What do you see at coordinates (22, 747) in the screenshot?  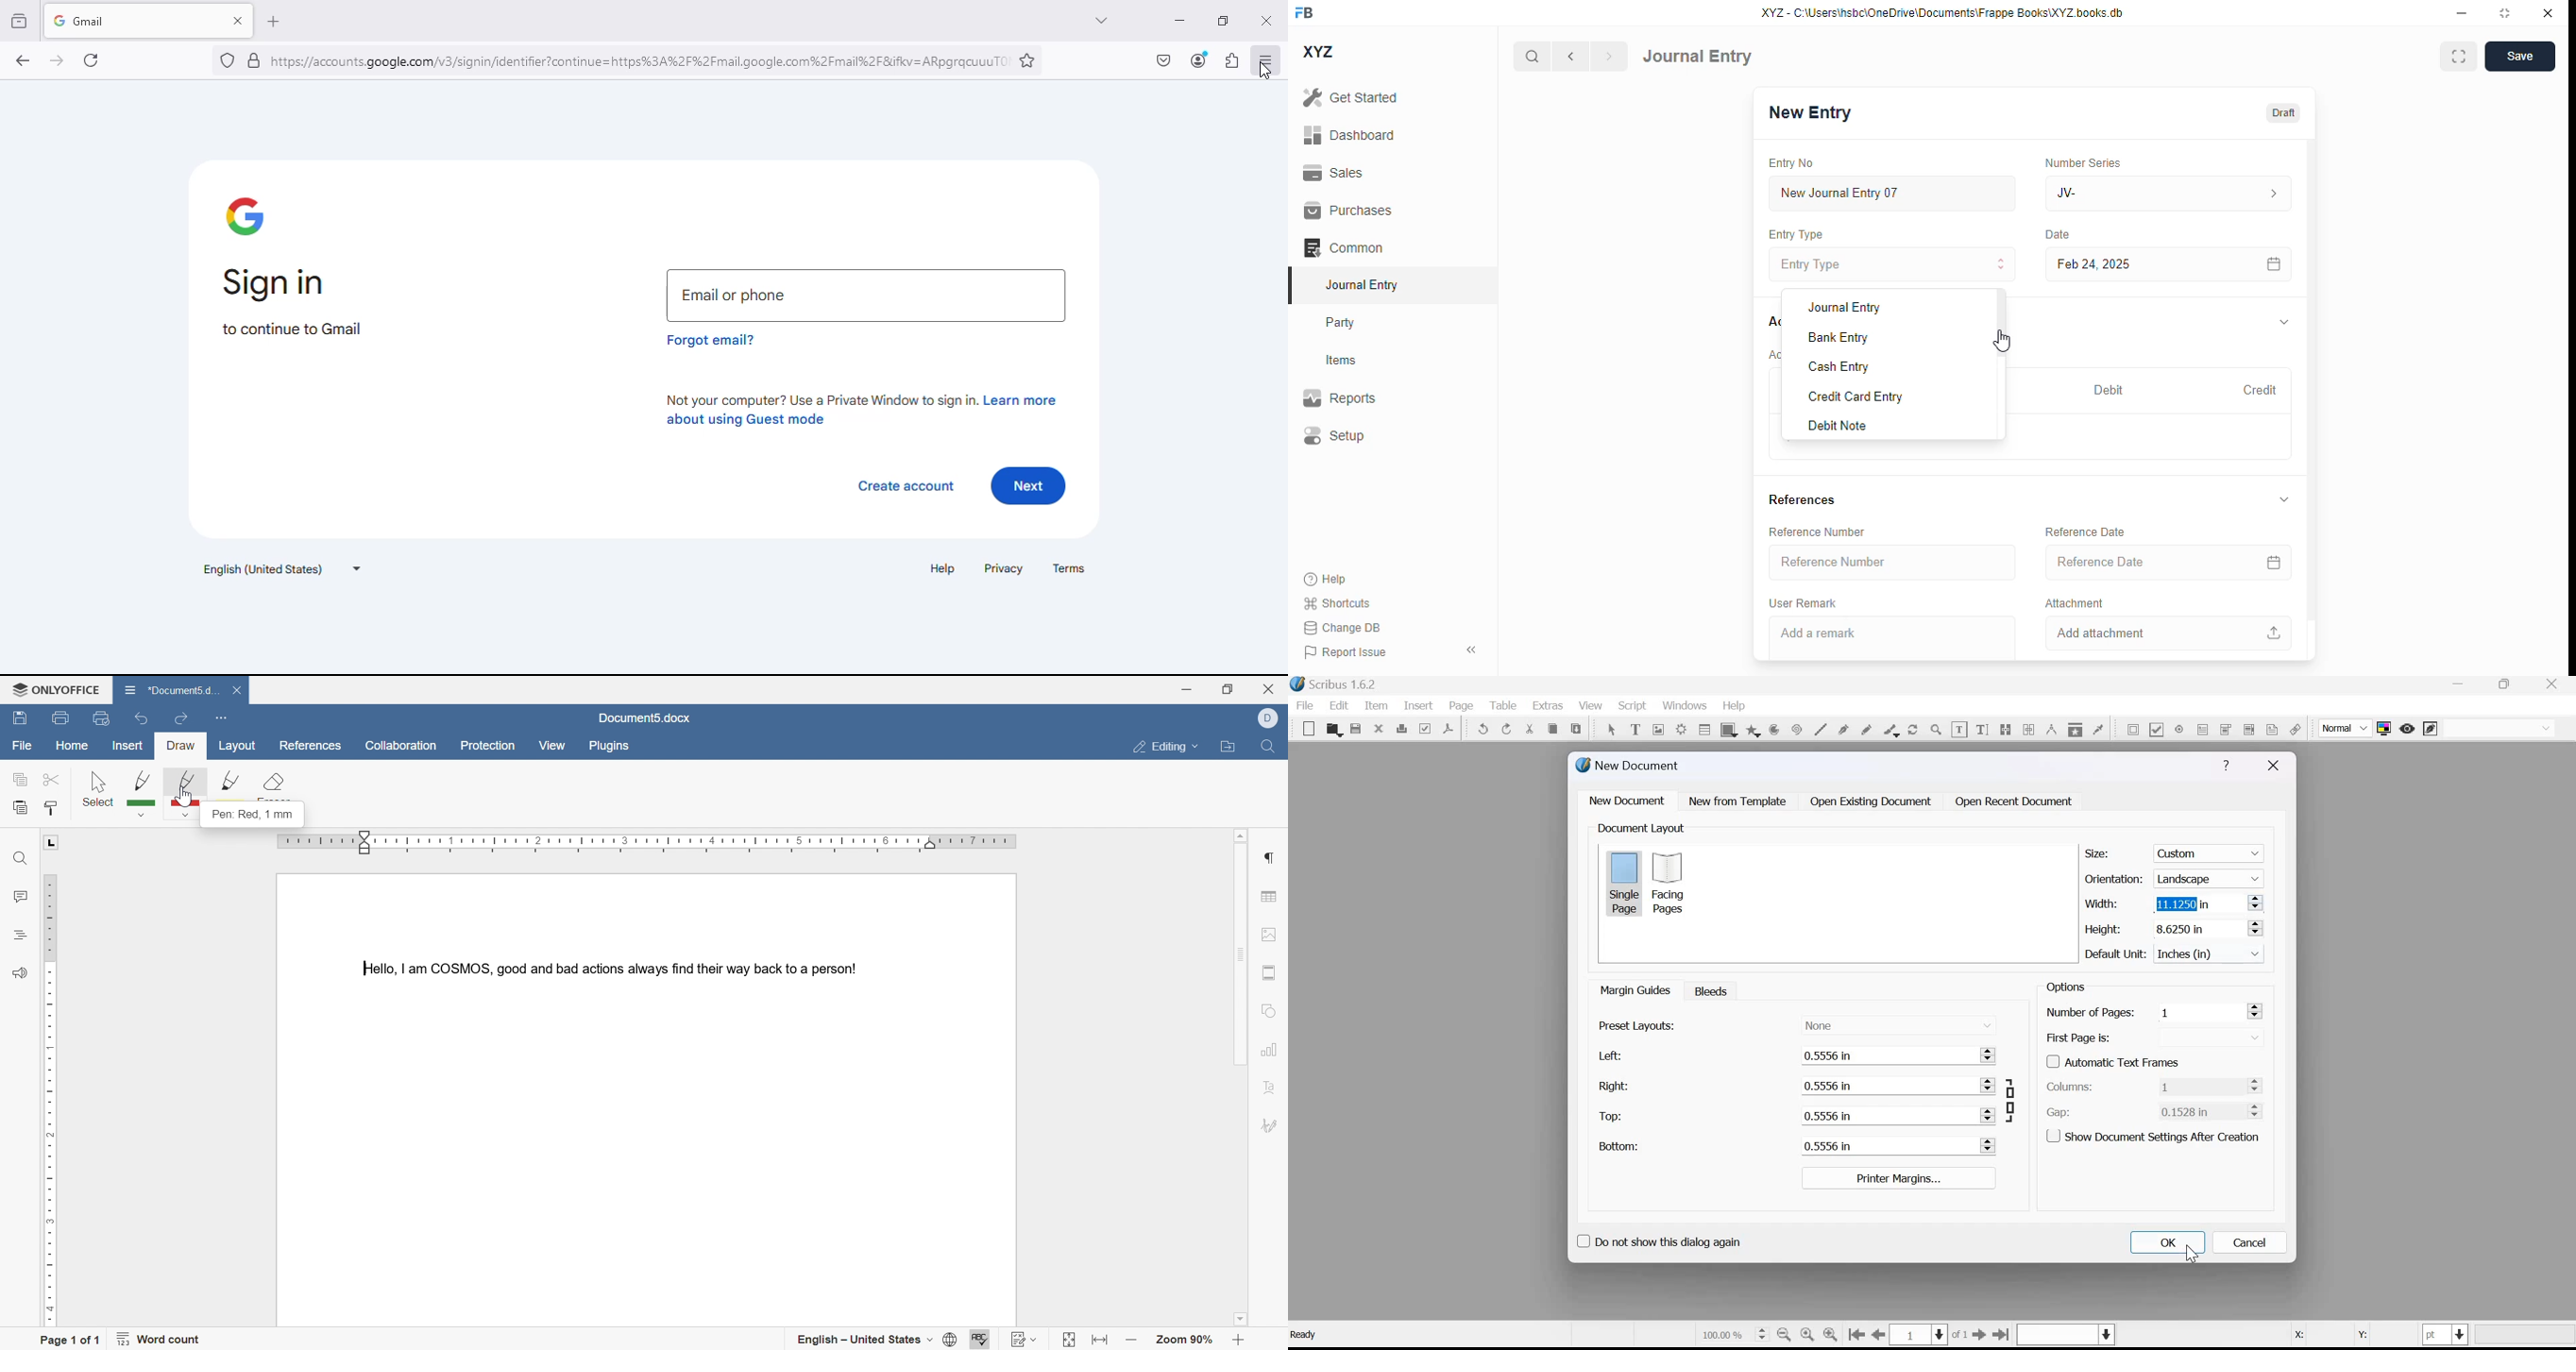 I see `file` at bounding box center [22, 747].